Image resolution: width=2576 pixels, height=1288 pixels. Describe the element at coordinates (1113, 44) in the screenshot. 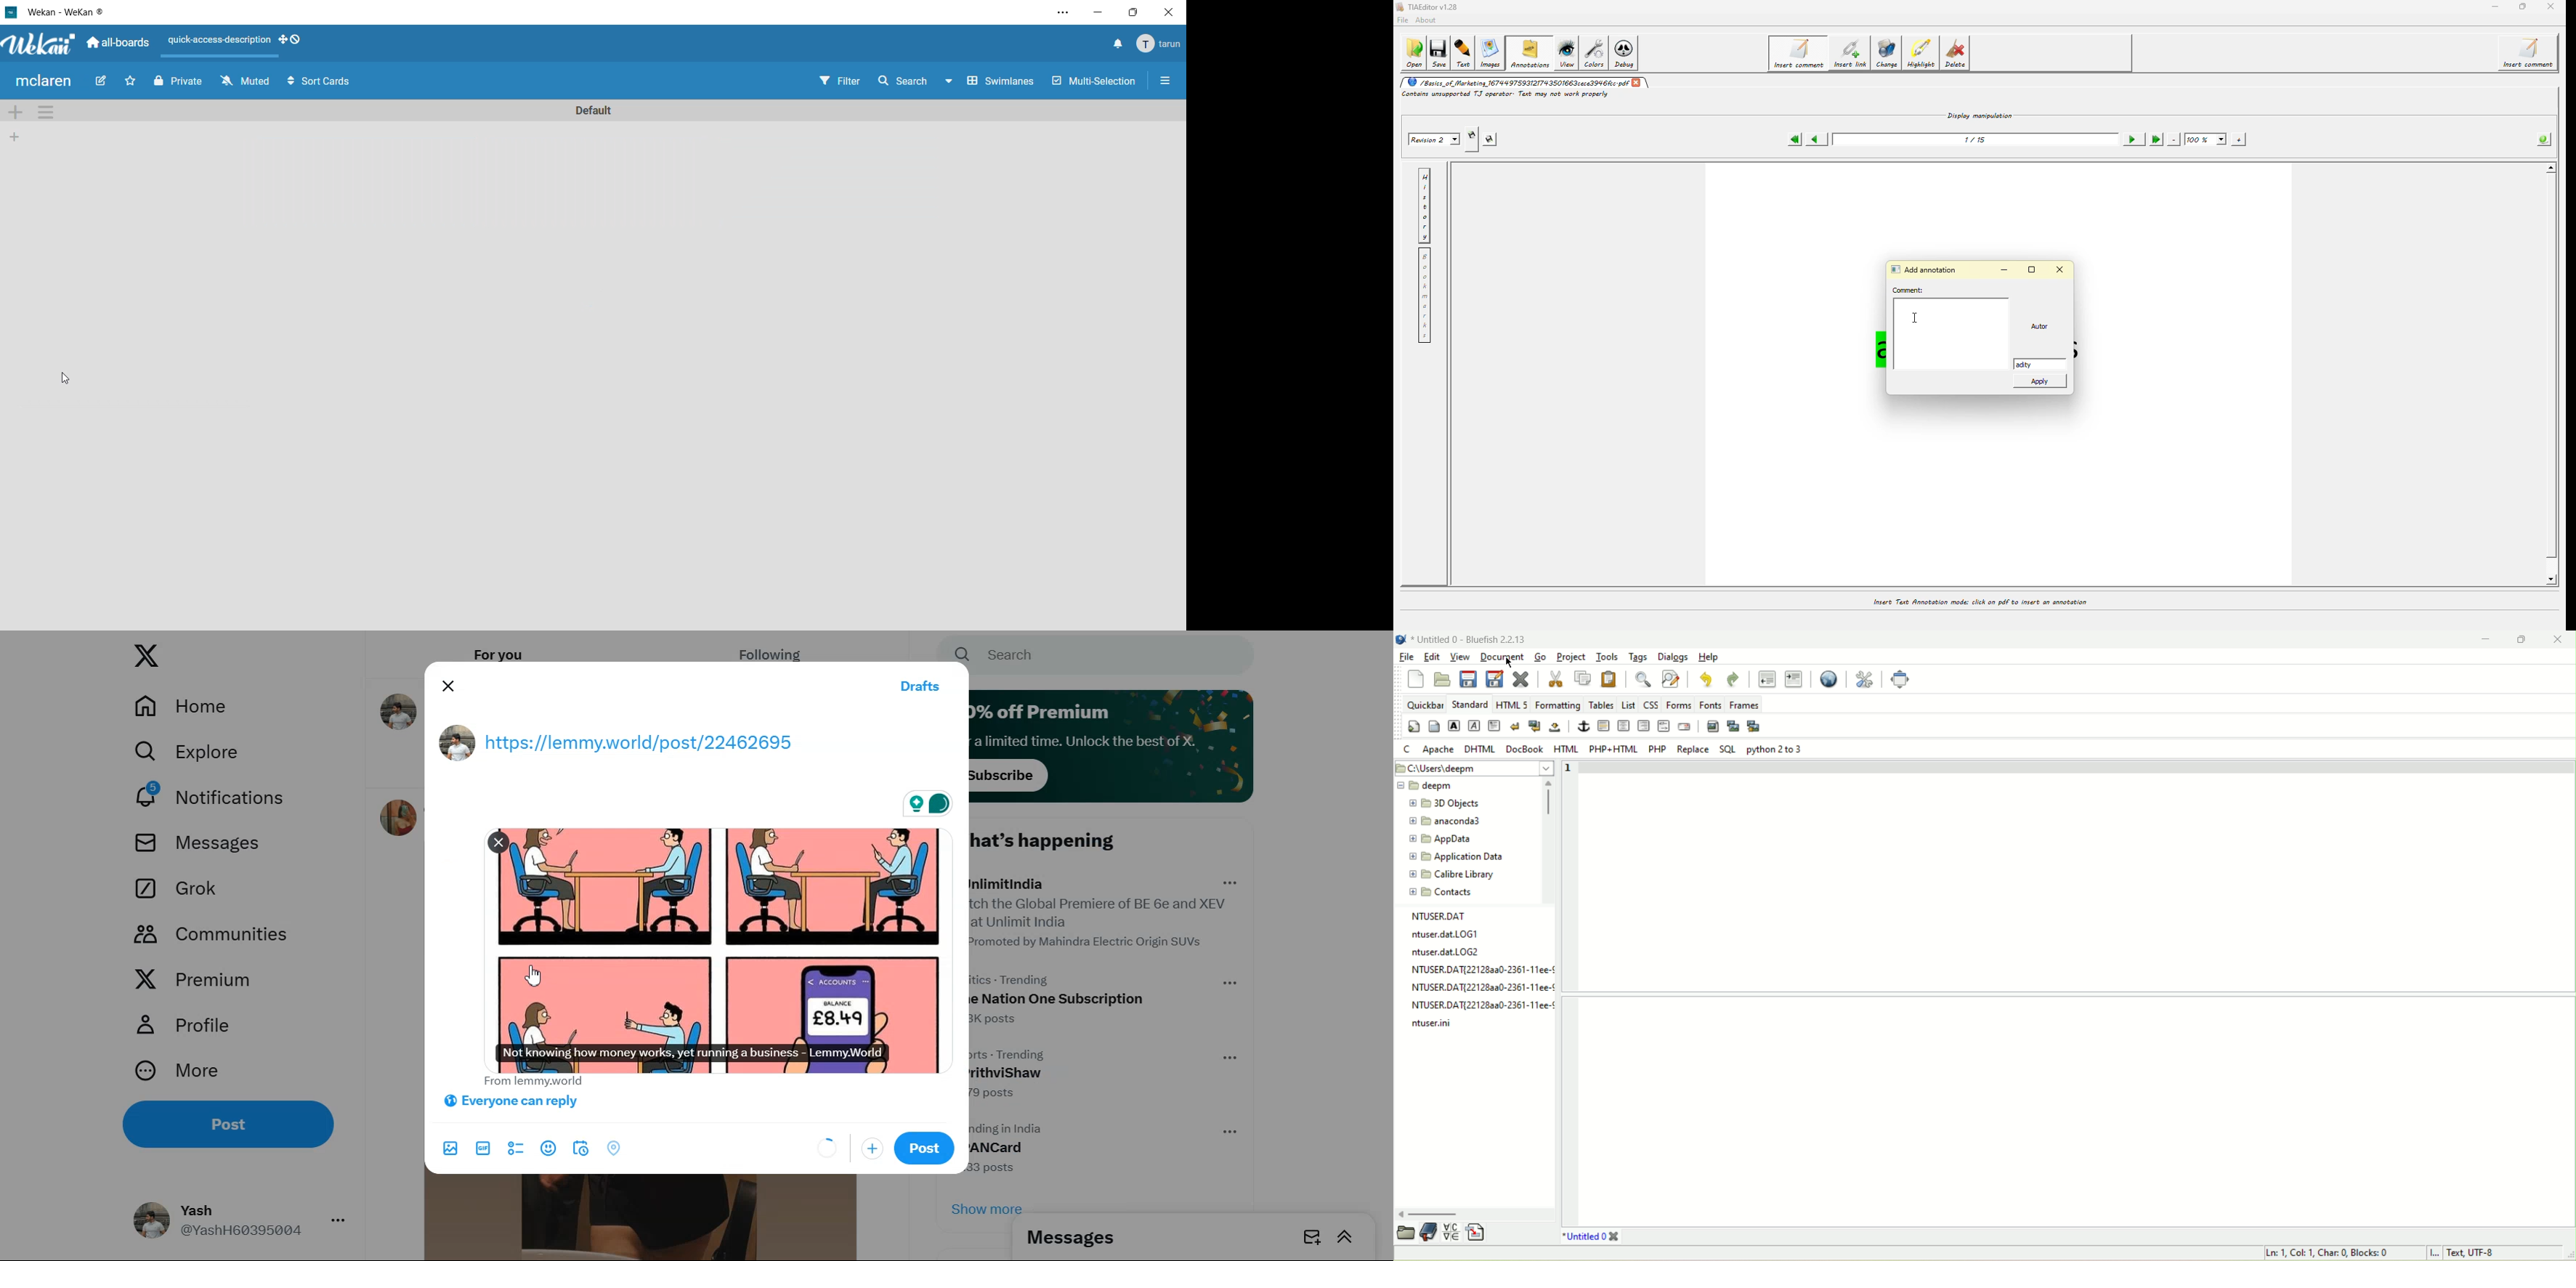

I see `notifications` at that location.